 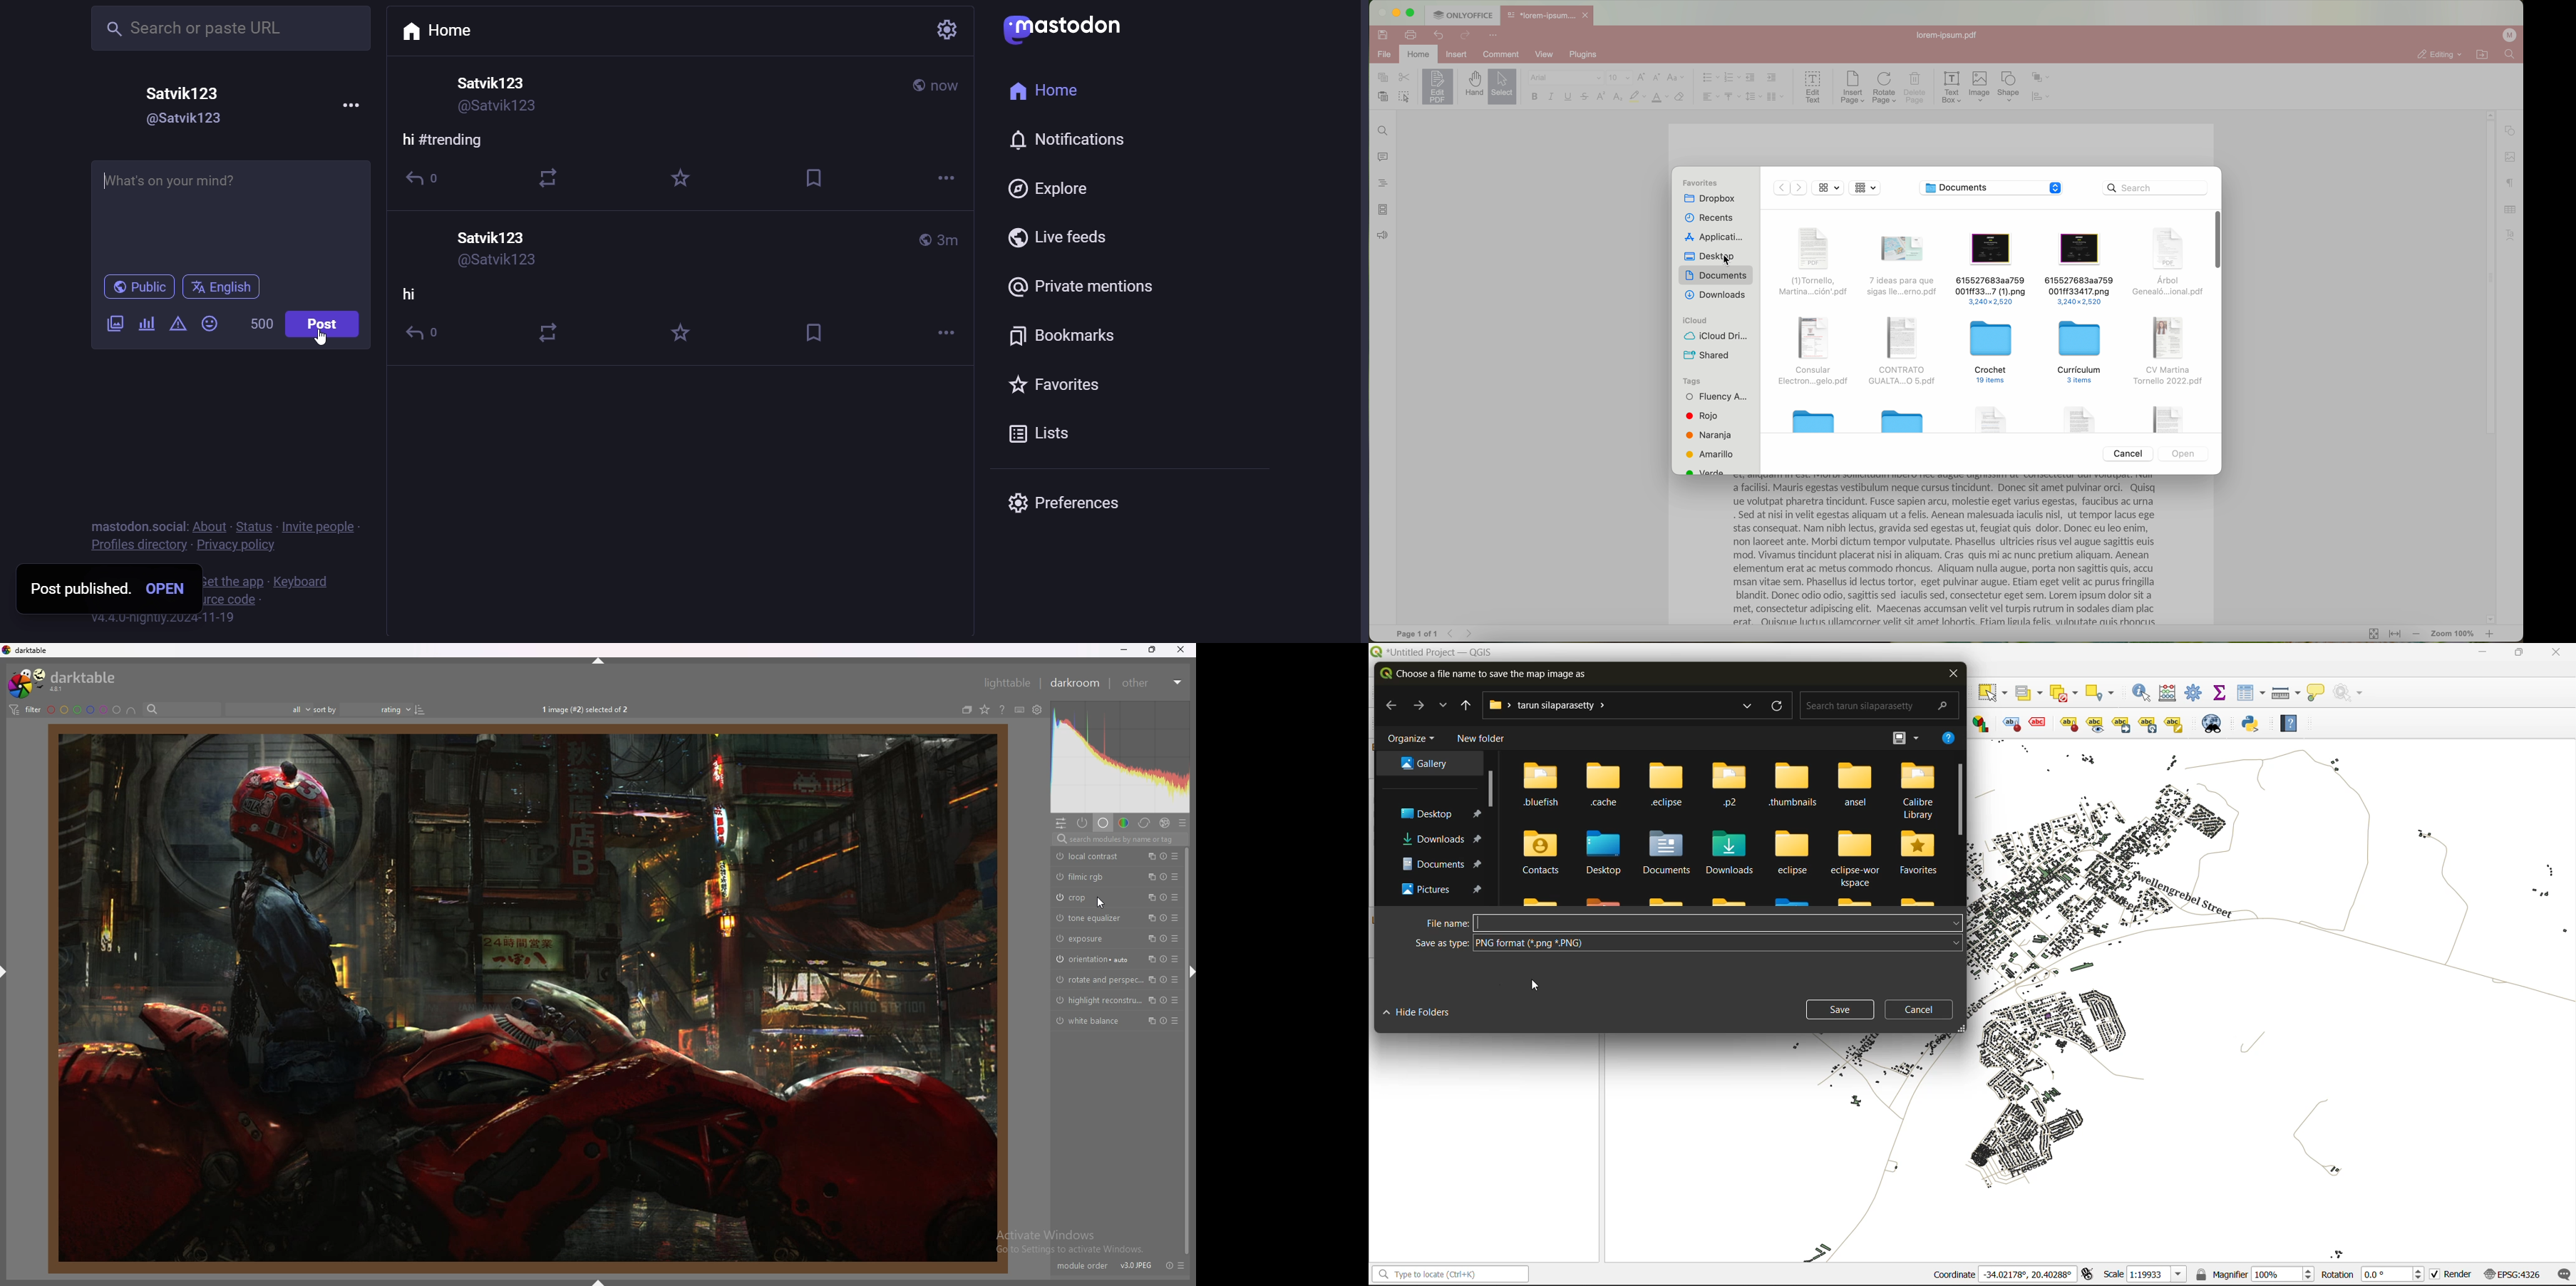 I want to click on status, so click(x=254, y=528).